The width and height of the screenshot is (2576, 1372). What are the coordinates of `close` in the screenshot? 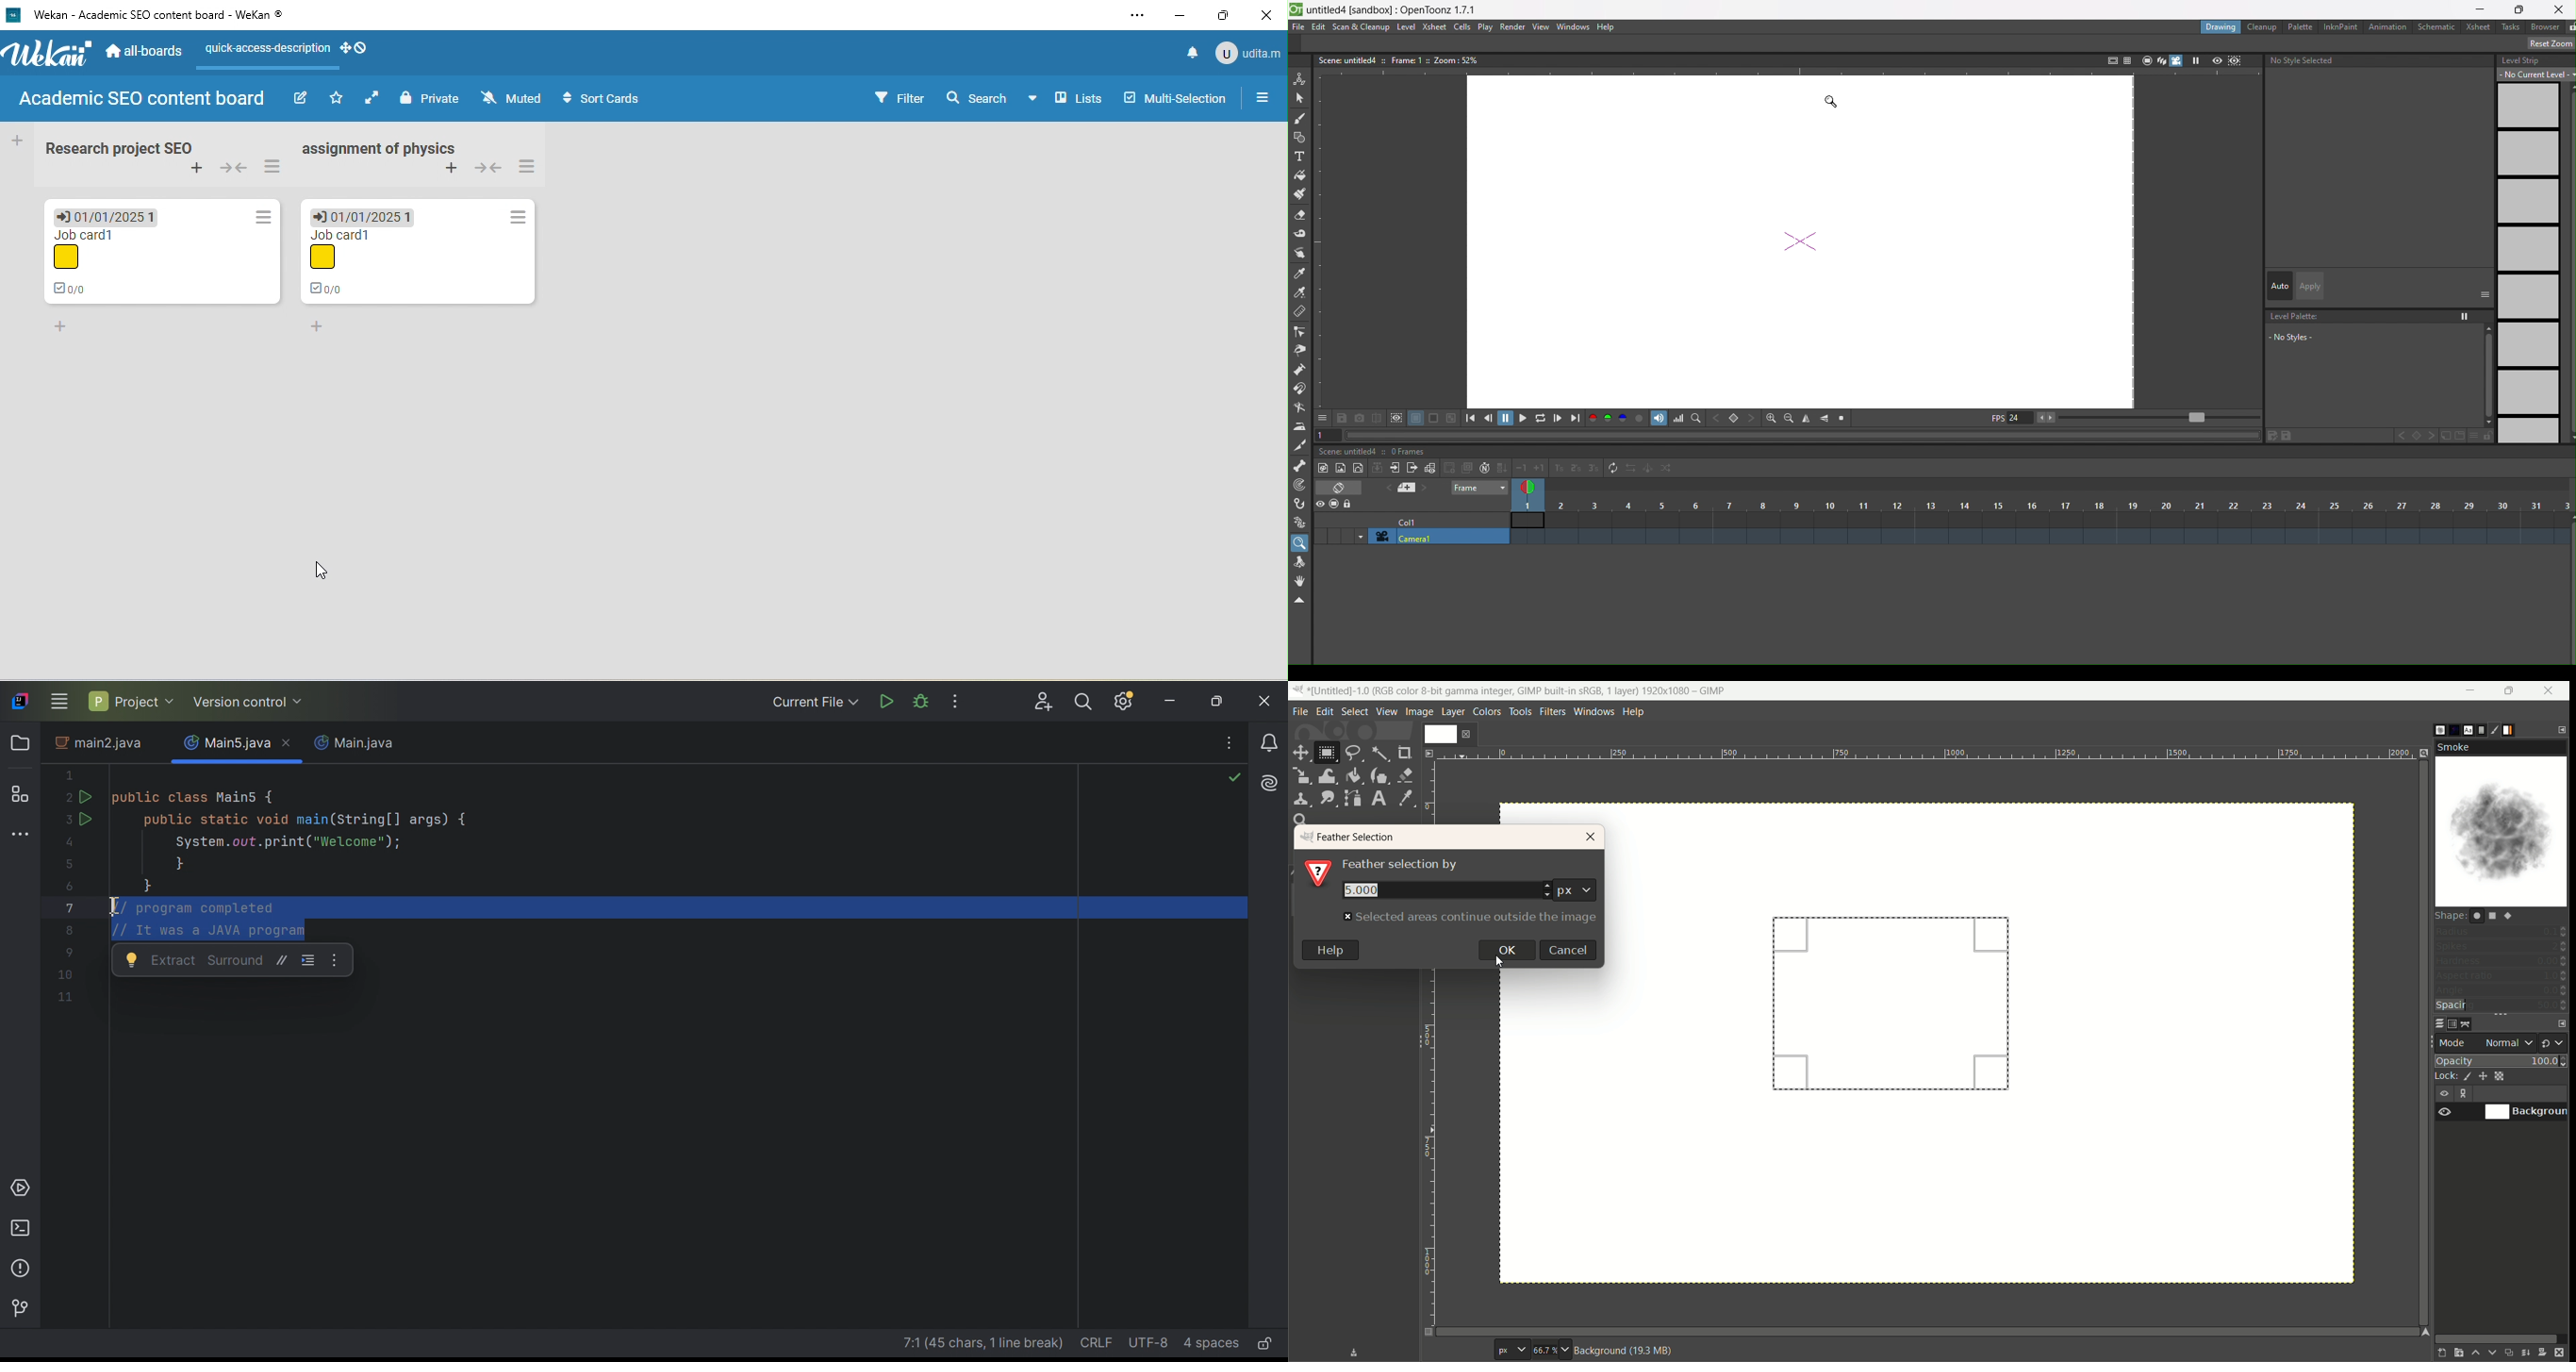 It's located at (1267, 14).